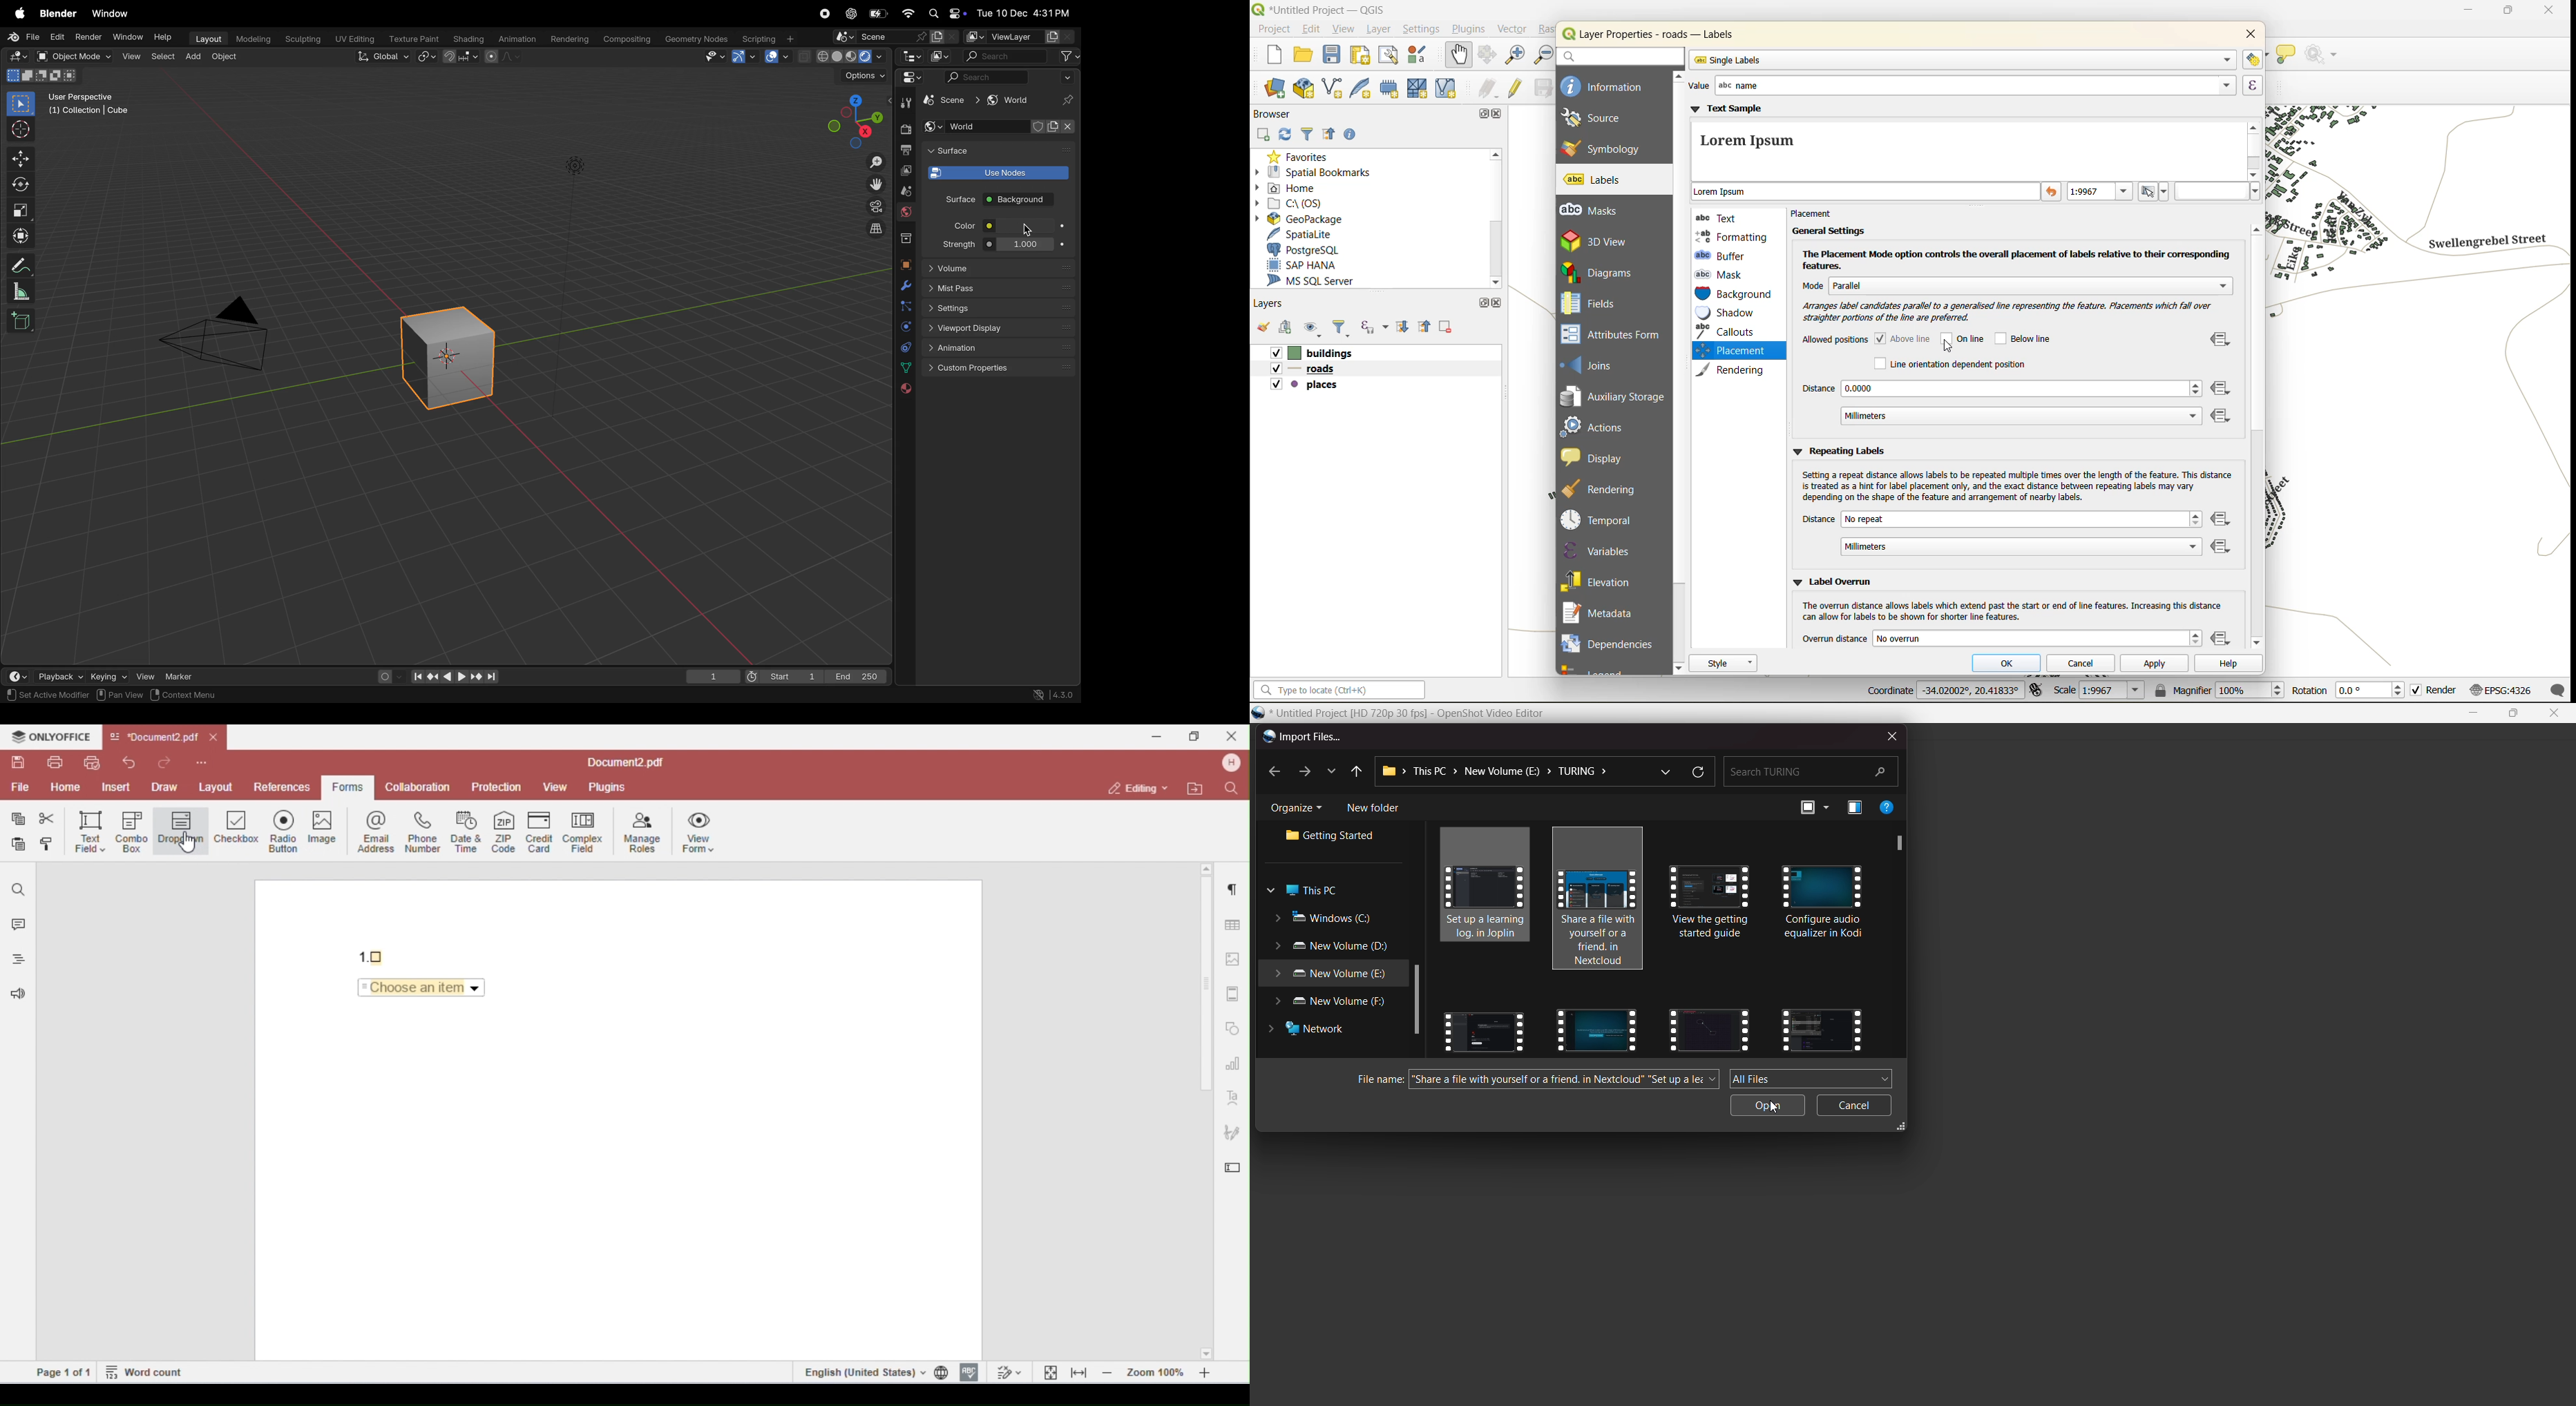 The width and height of the screenshot is (2576, 1428). I want to click on repeating labels, so click(1839, 451).